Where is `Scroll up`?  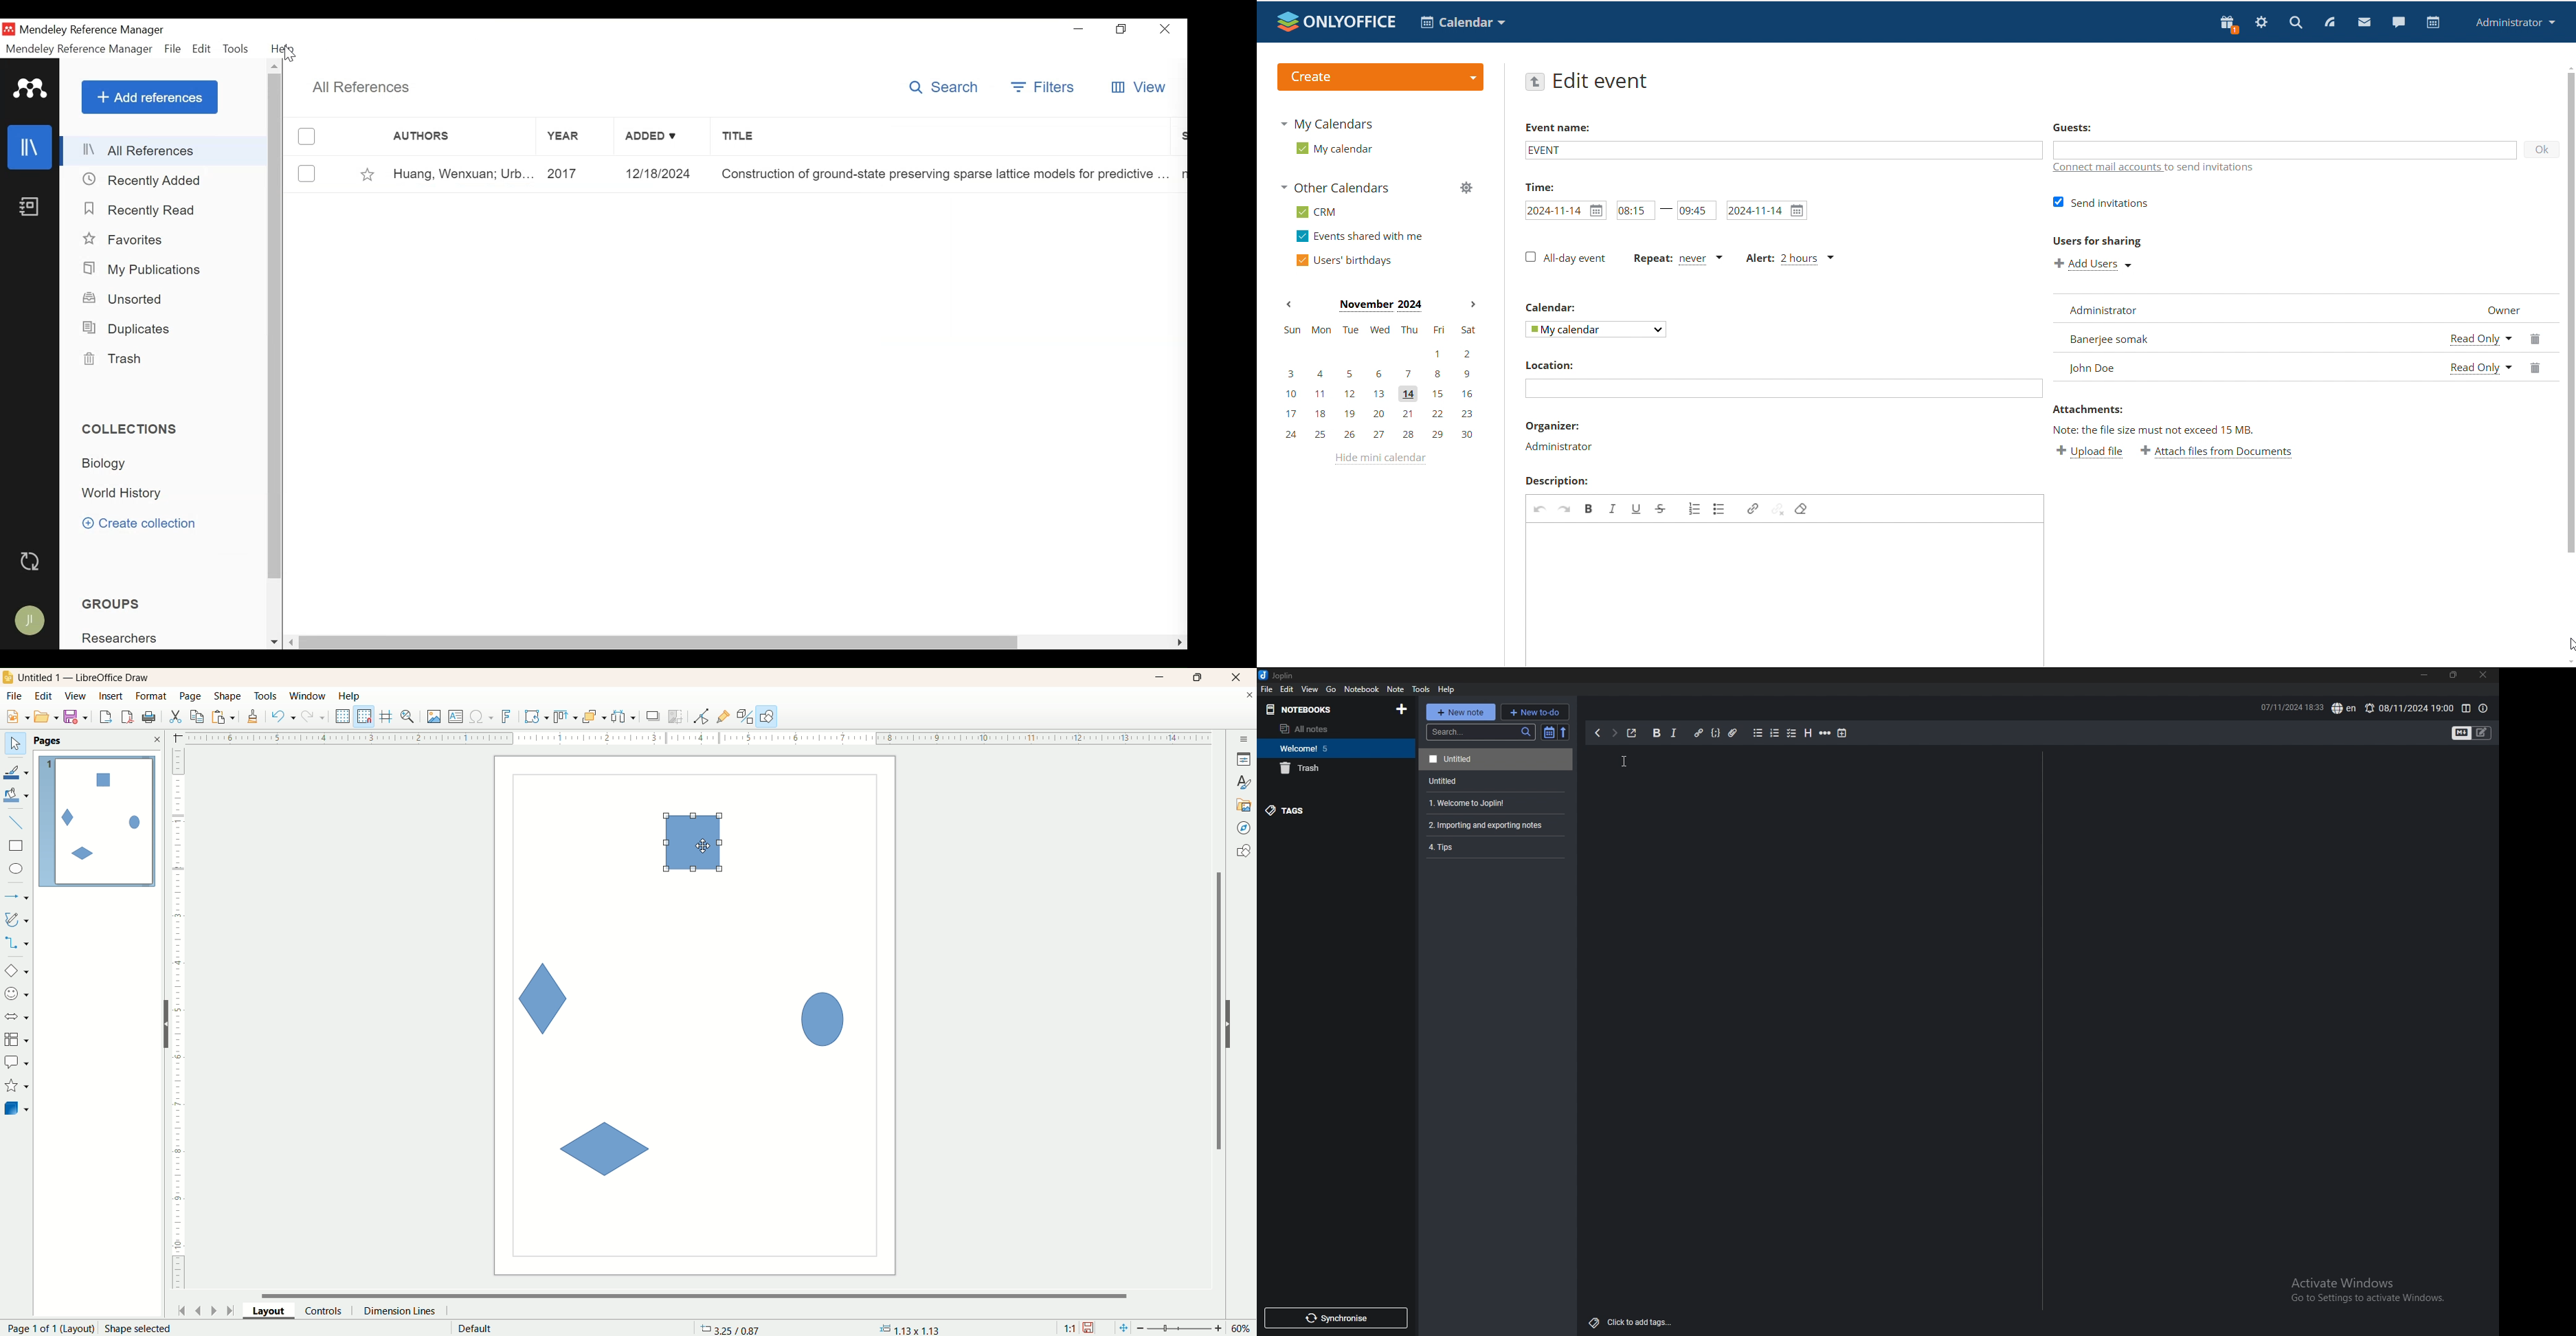
Scroll up is located at coordinates (276, 69).